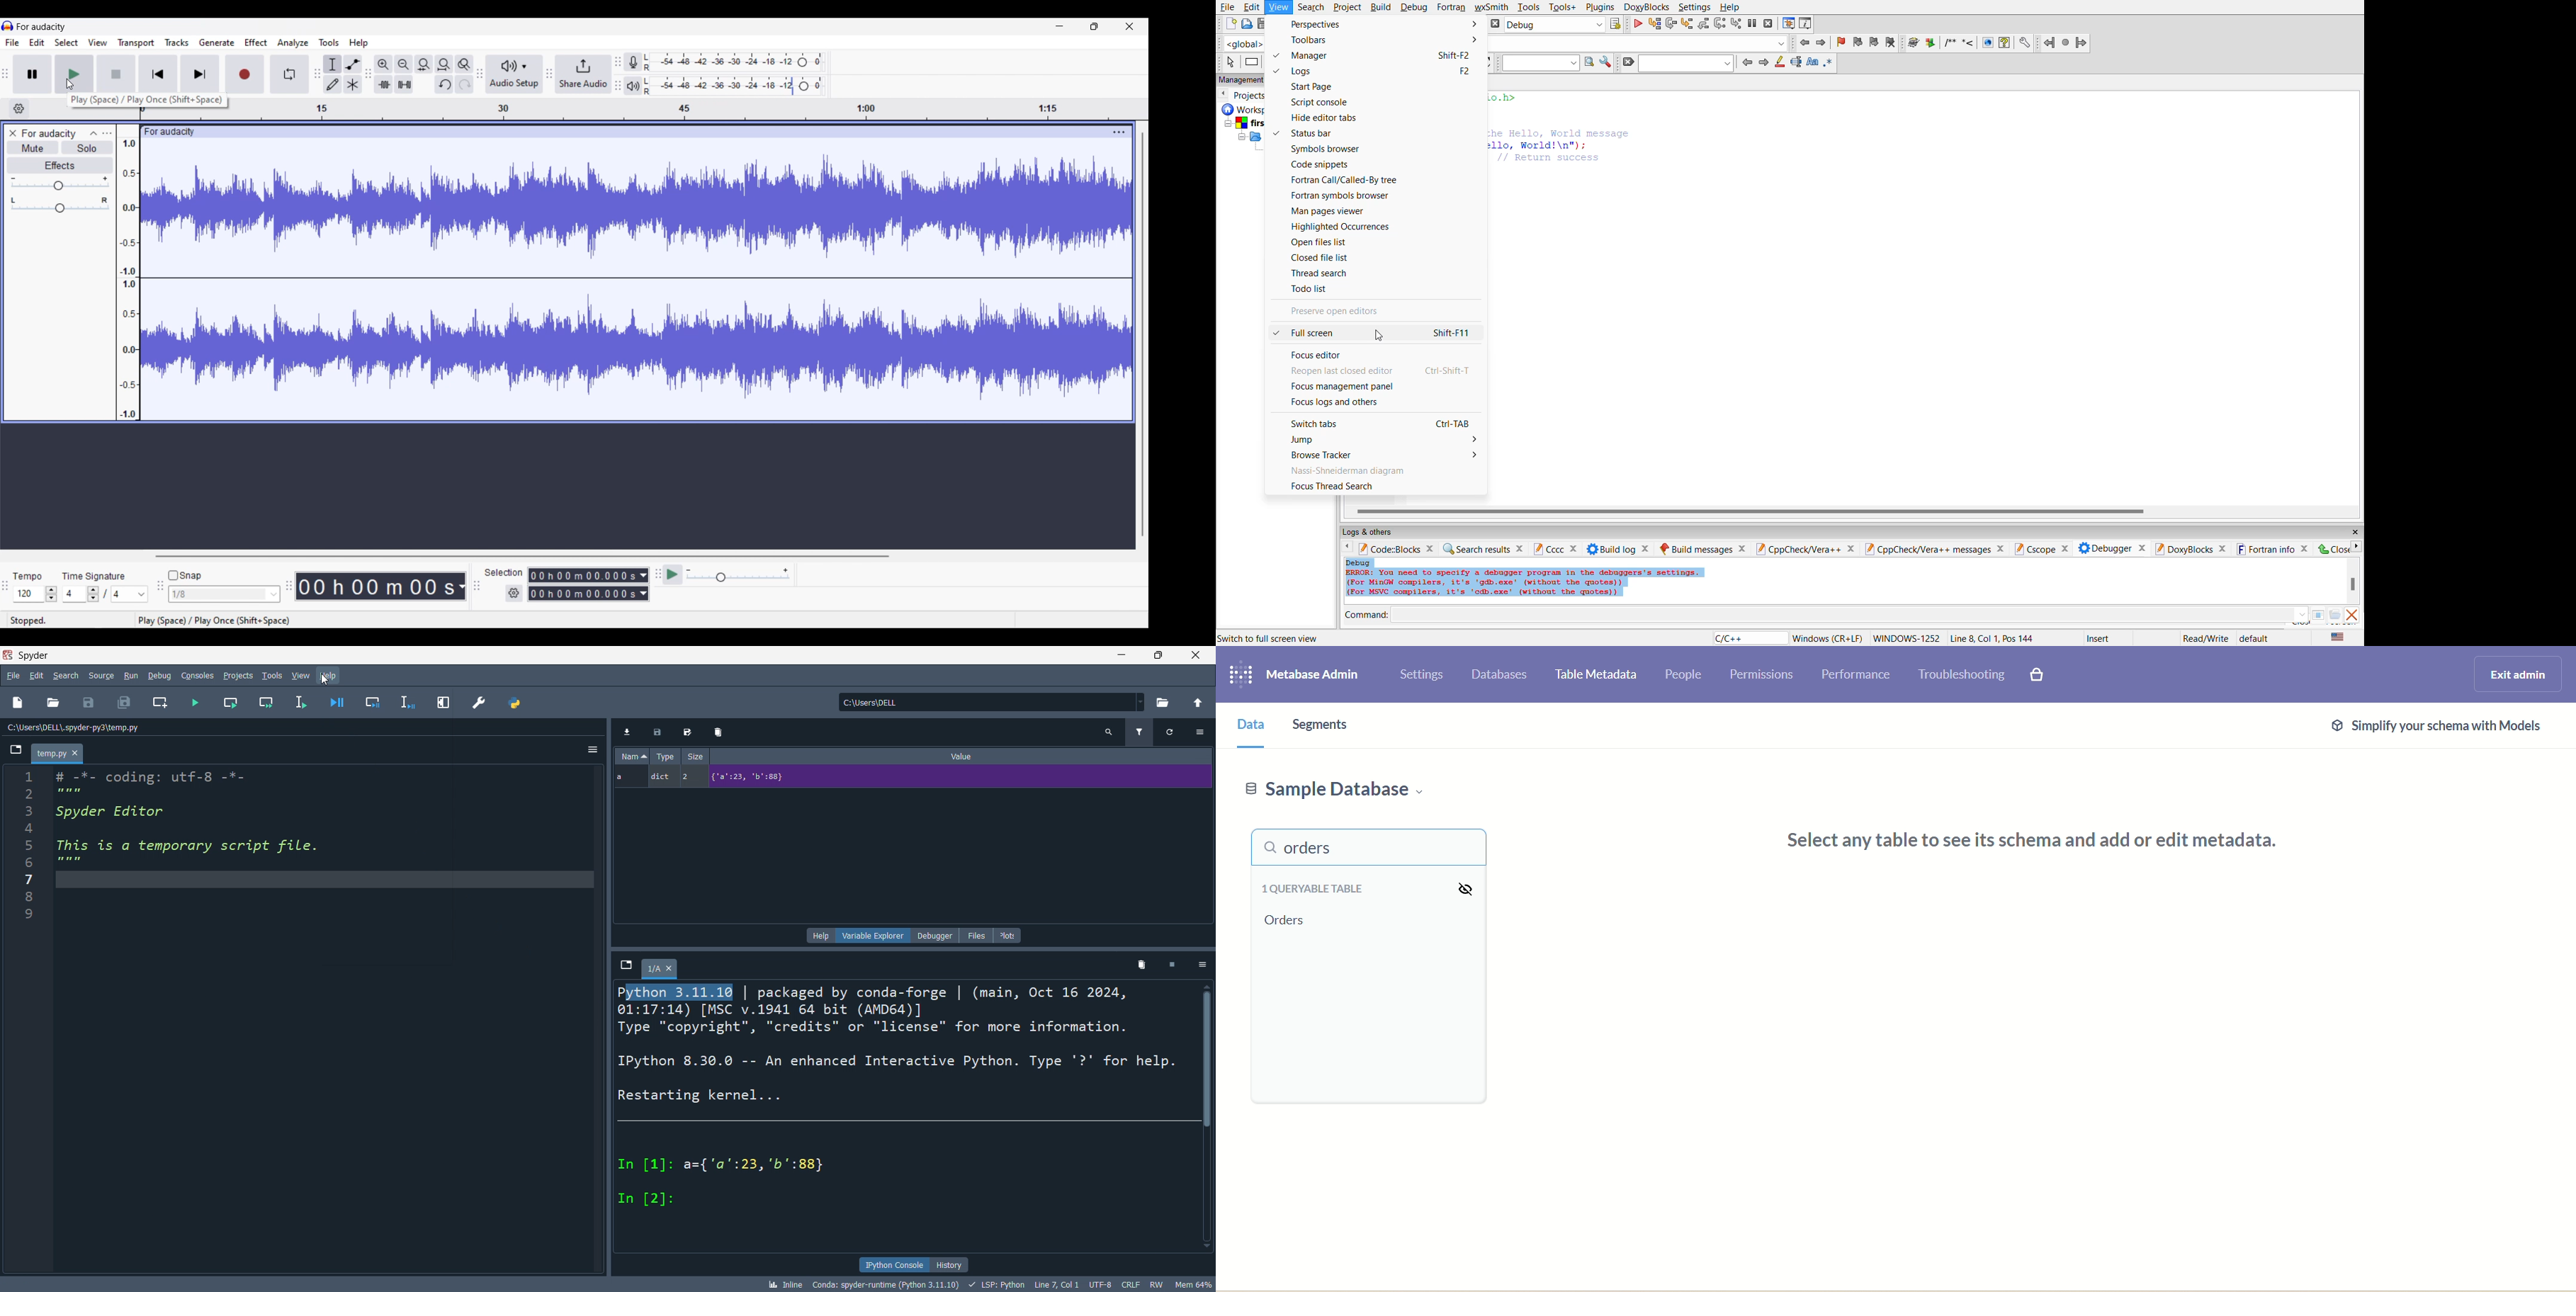 This screenshot has width=2576, height=1316. I want to click on projects, so click(238, 676).